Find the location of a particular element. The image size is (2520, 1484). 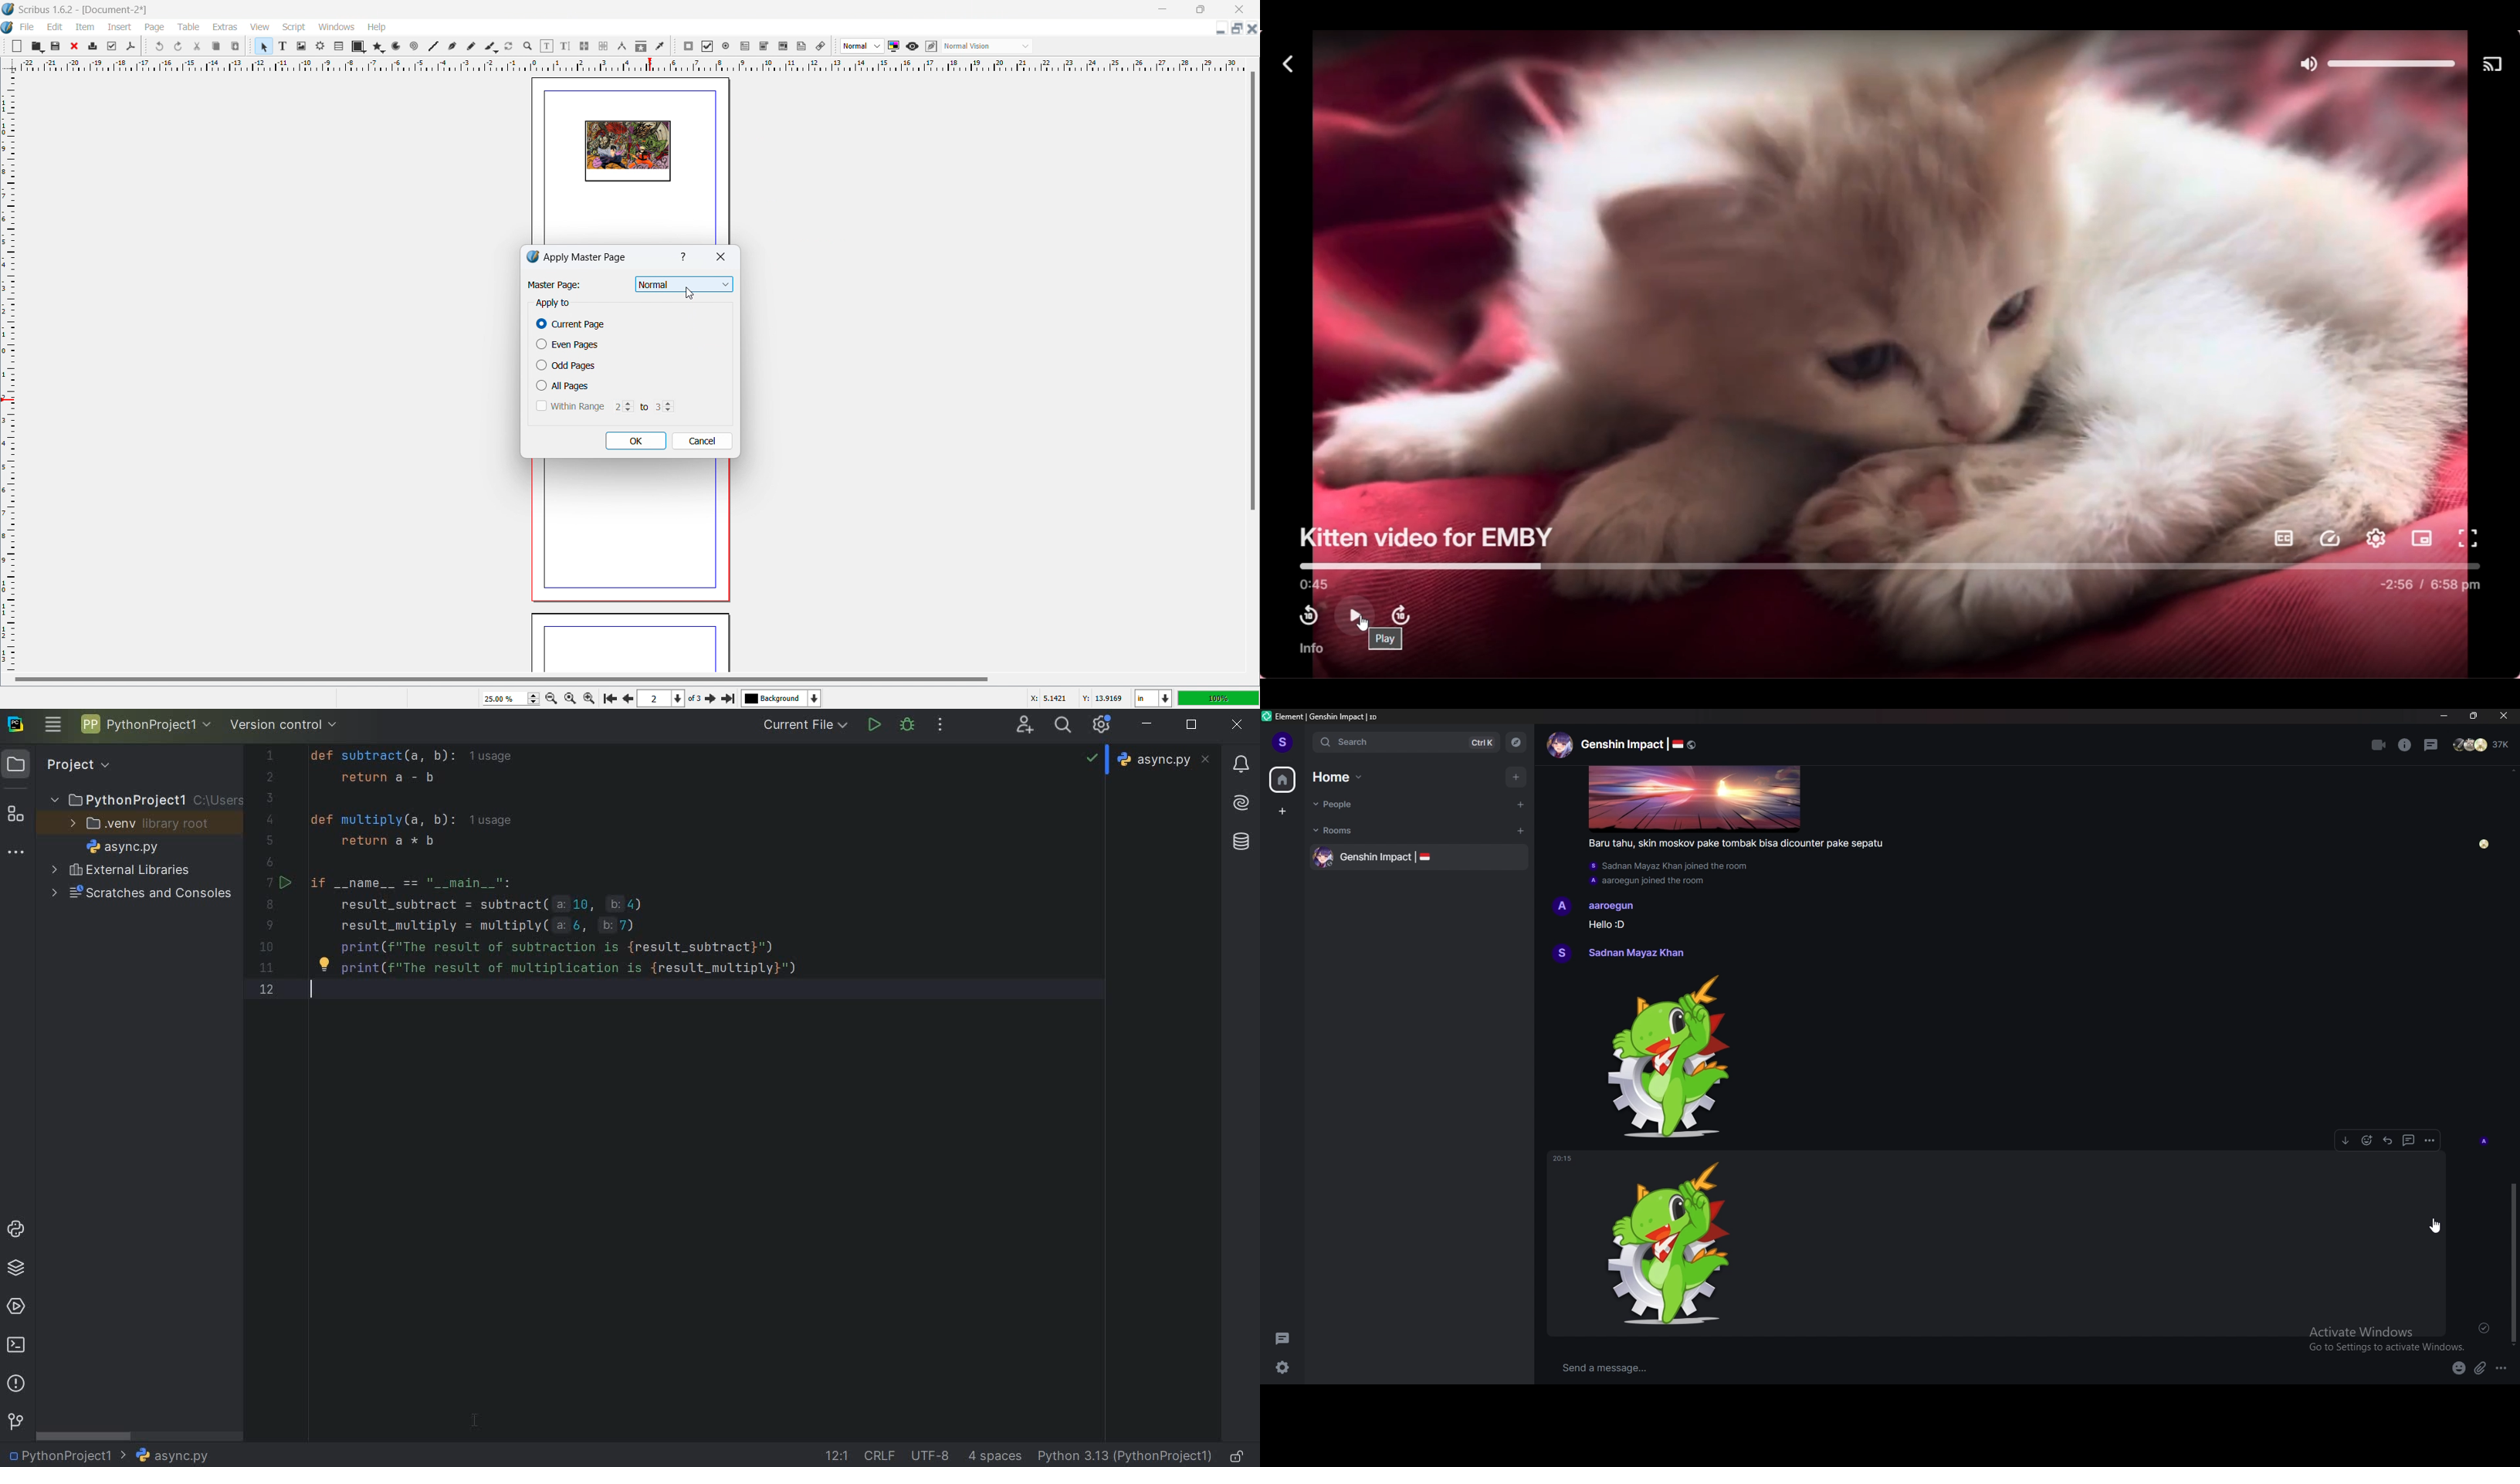

rotate item is located at coordinates (509, 47).